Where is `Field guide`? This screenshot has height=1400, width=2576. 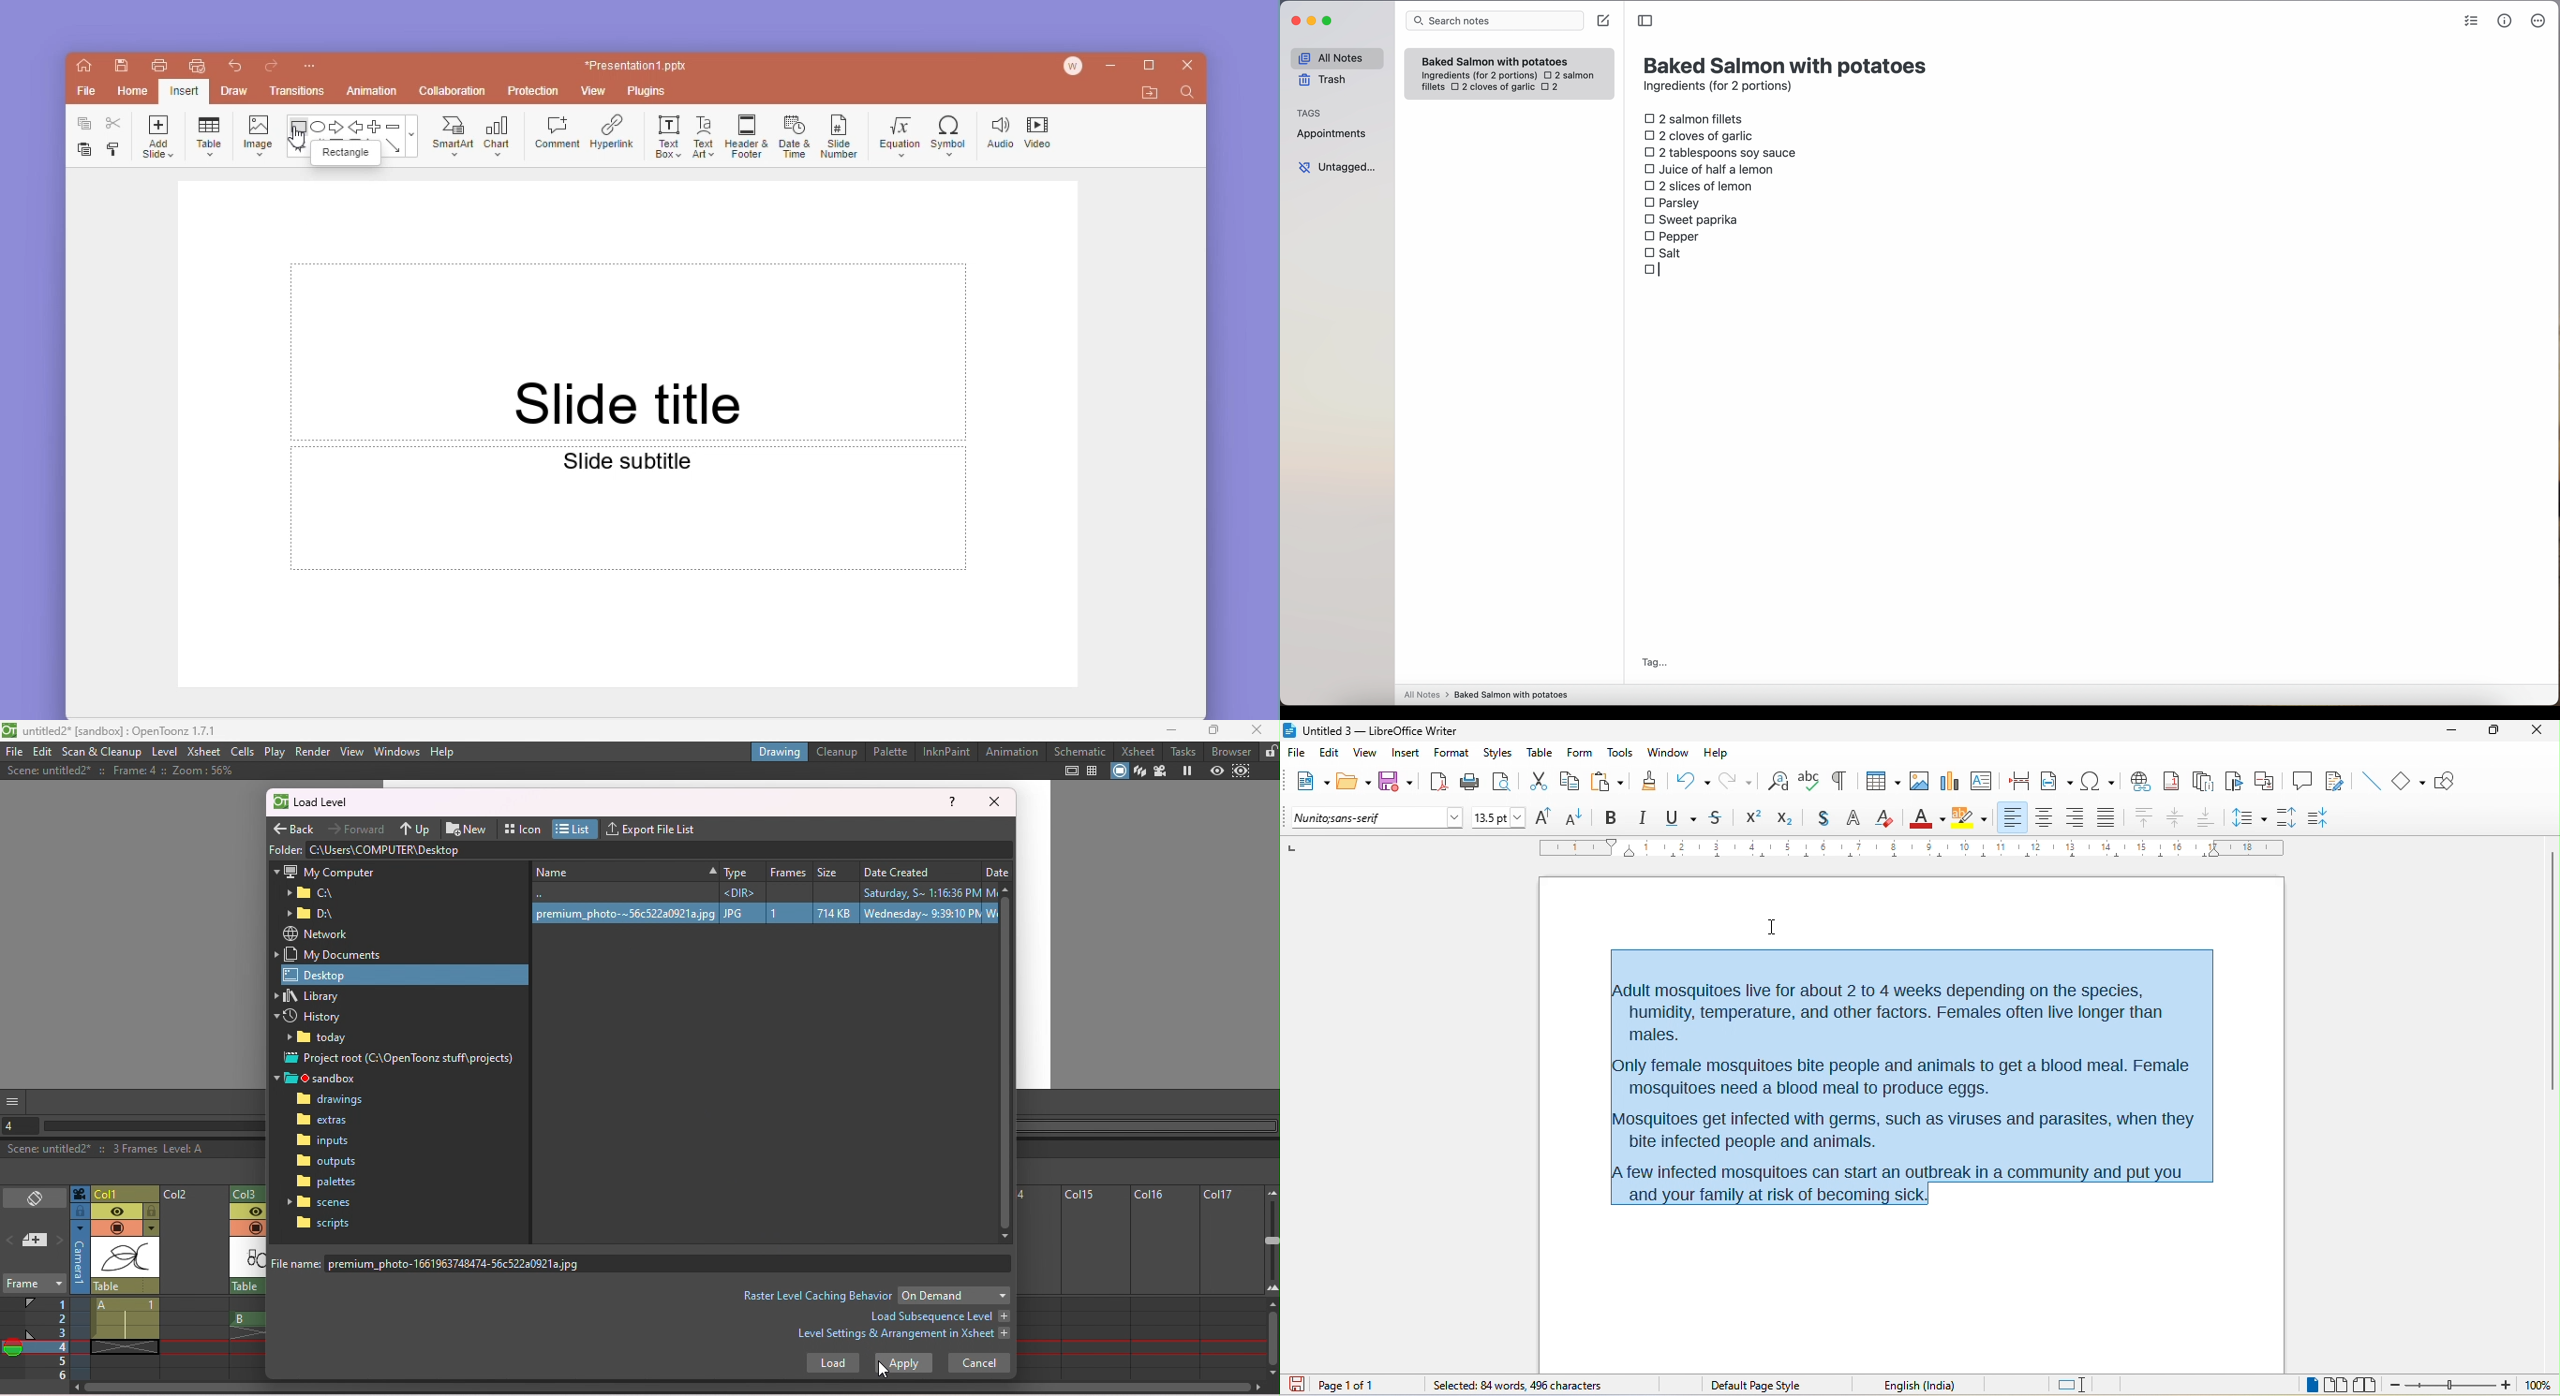 Field guide is located at coordinates (1095, 771).